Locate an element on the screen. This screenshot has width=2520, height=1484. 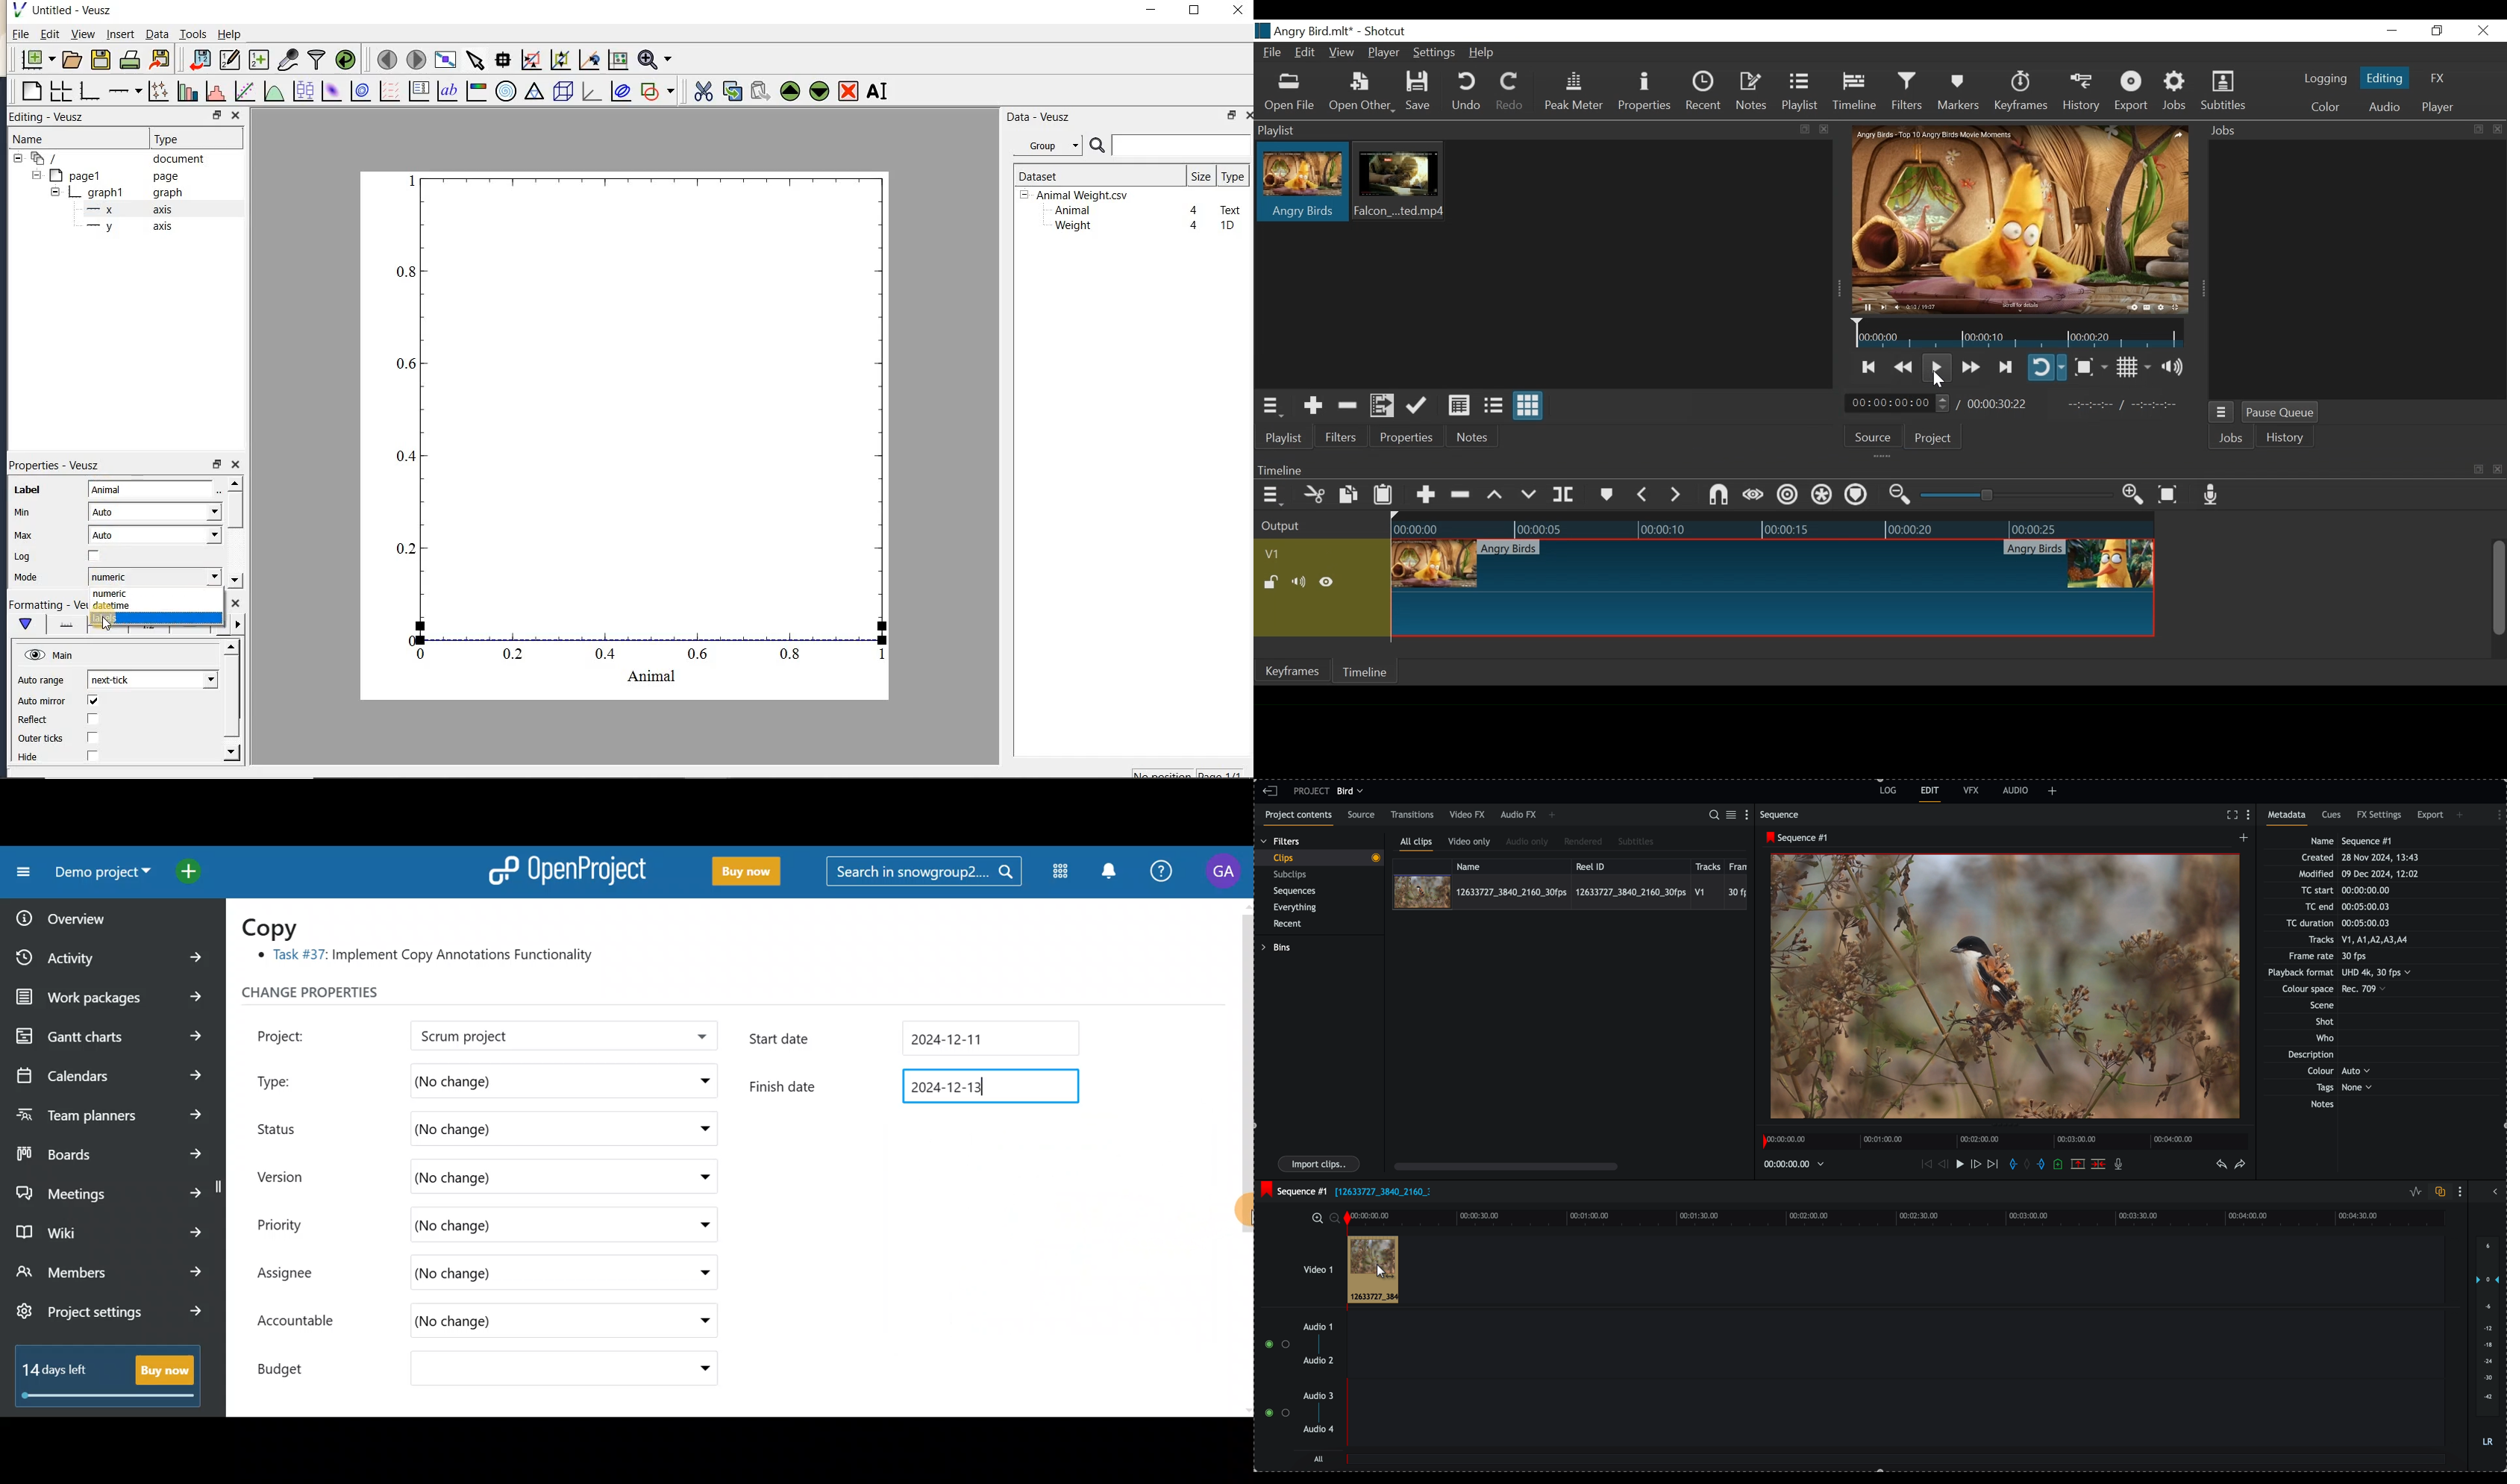
Export is located at coordinates (2134, 93).